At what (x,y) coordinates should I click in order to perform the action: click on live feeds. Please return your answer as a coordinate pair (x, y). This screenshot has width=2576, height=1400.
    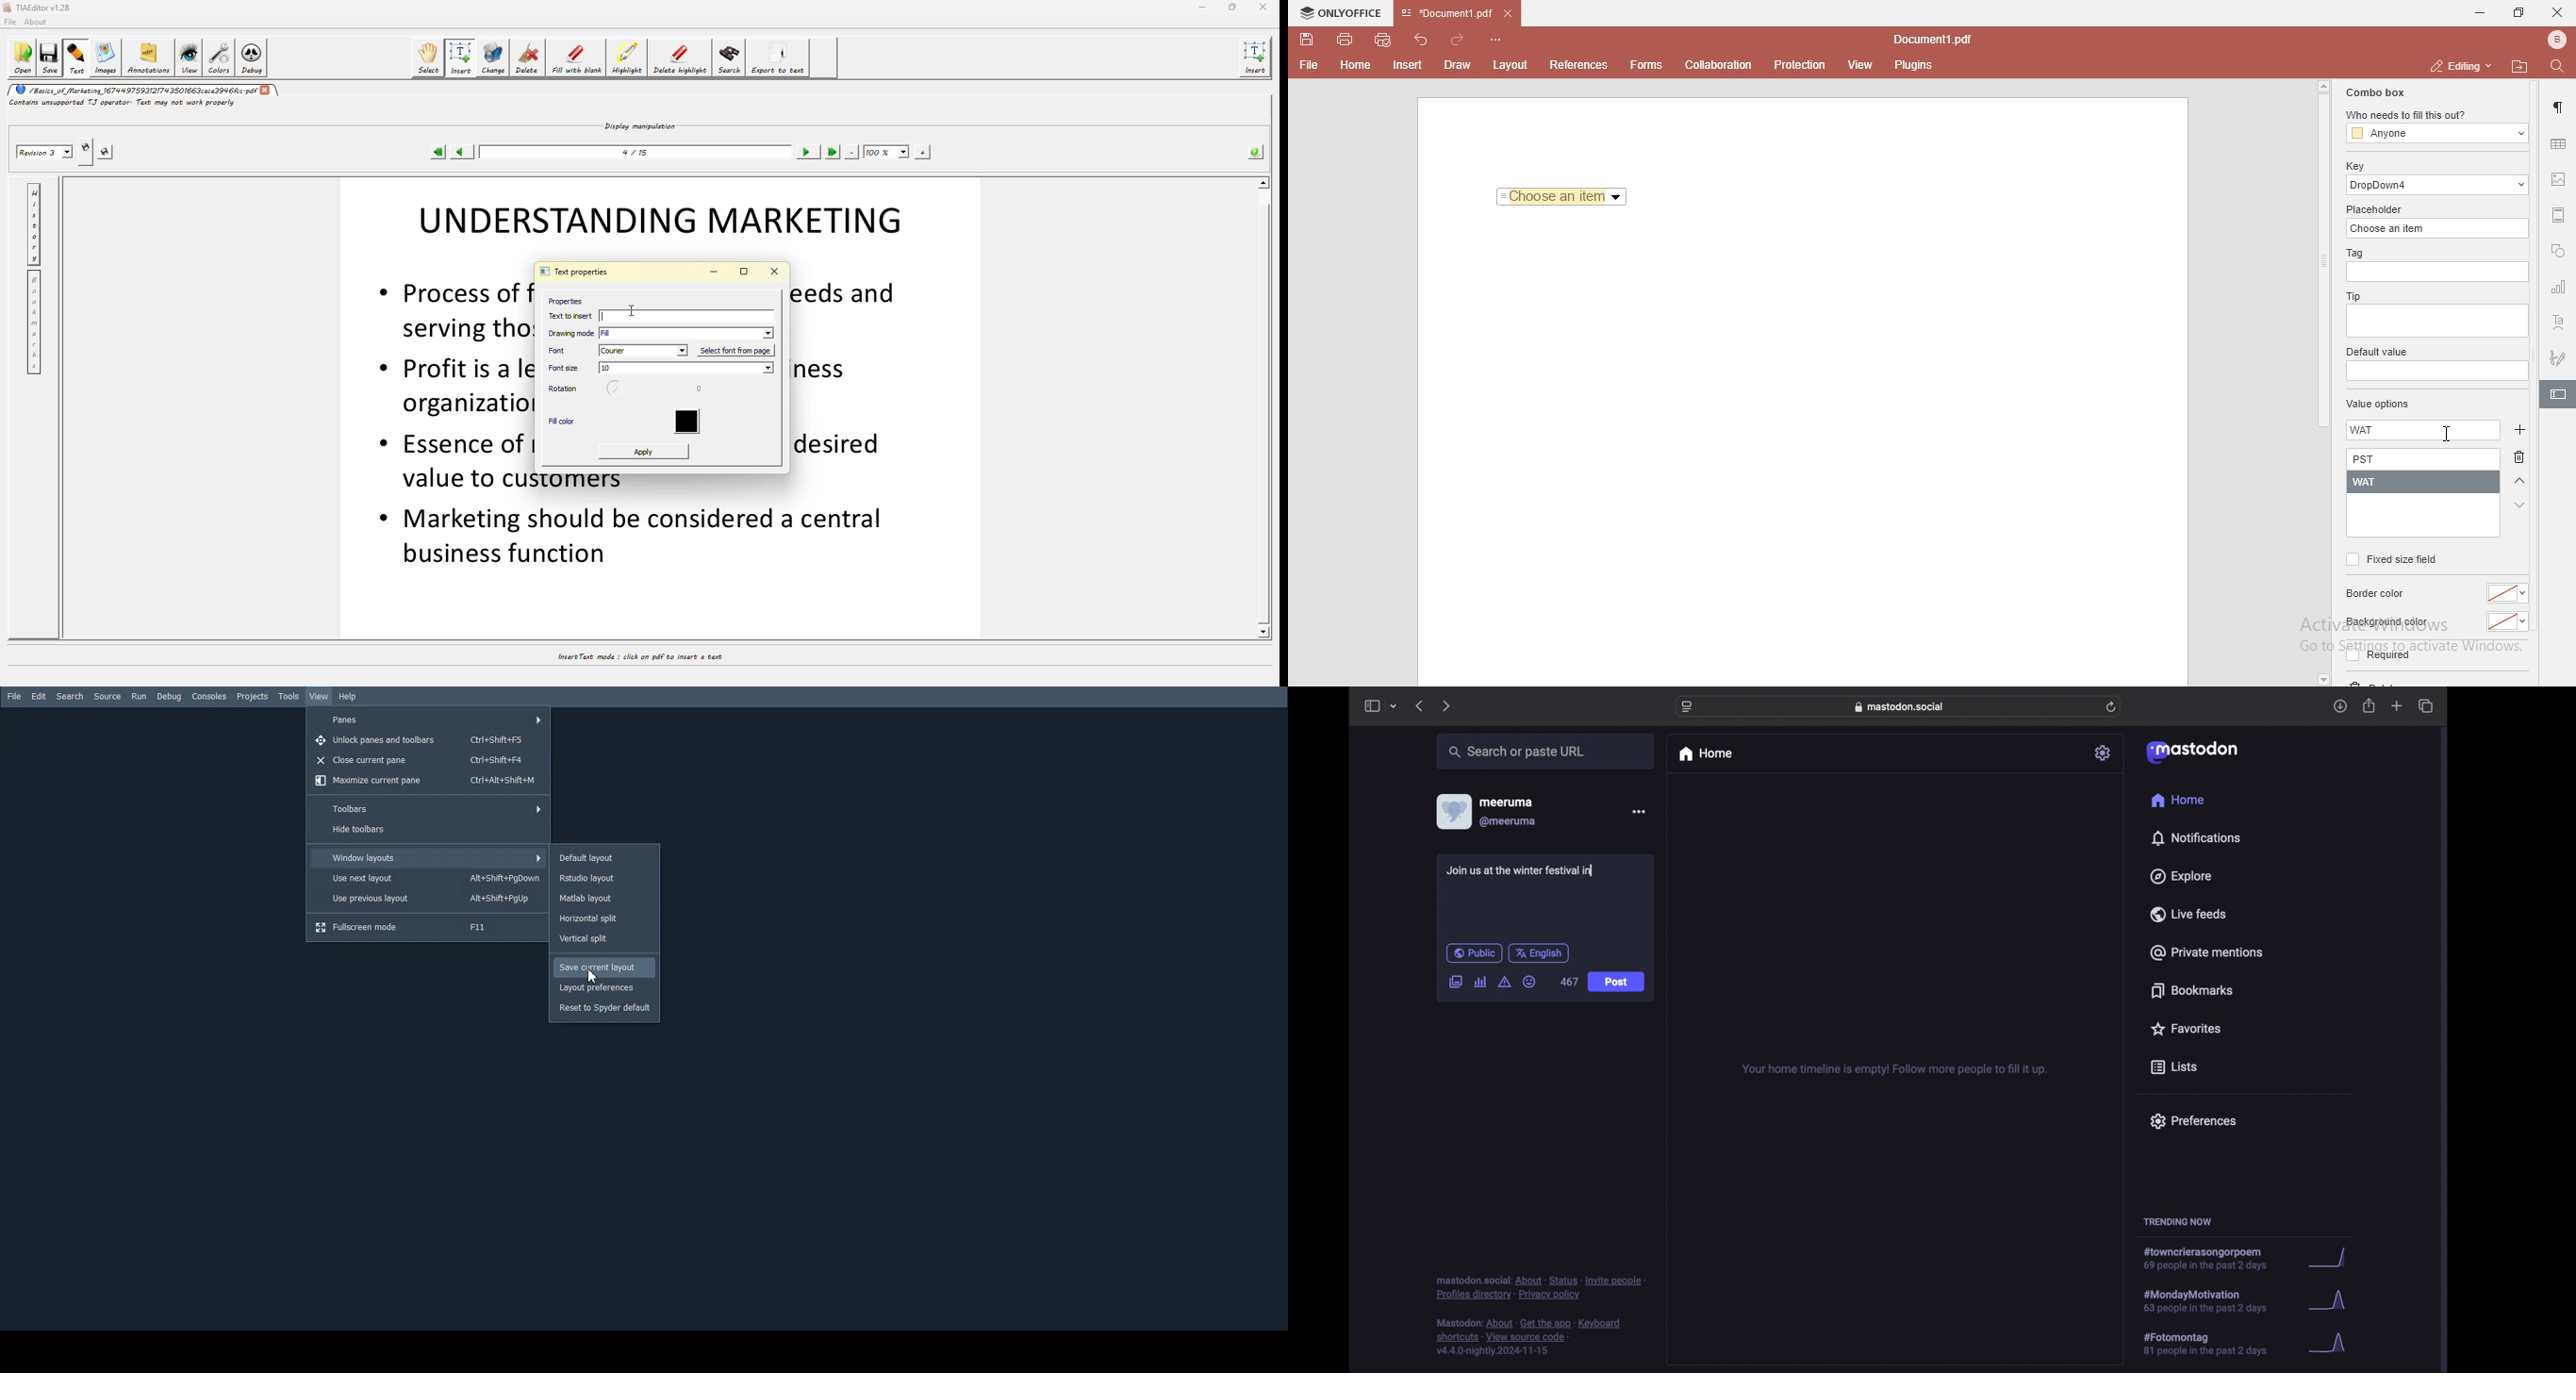
    Looking at the image, I should click on (2189, 914).